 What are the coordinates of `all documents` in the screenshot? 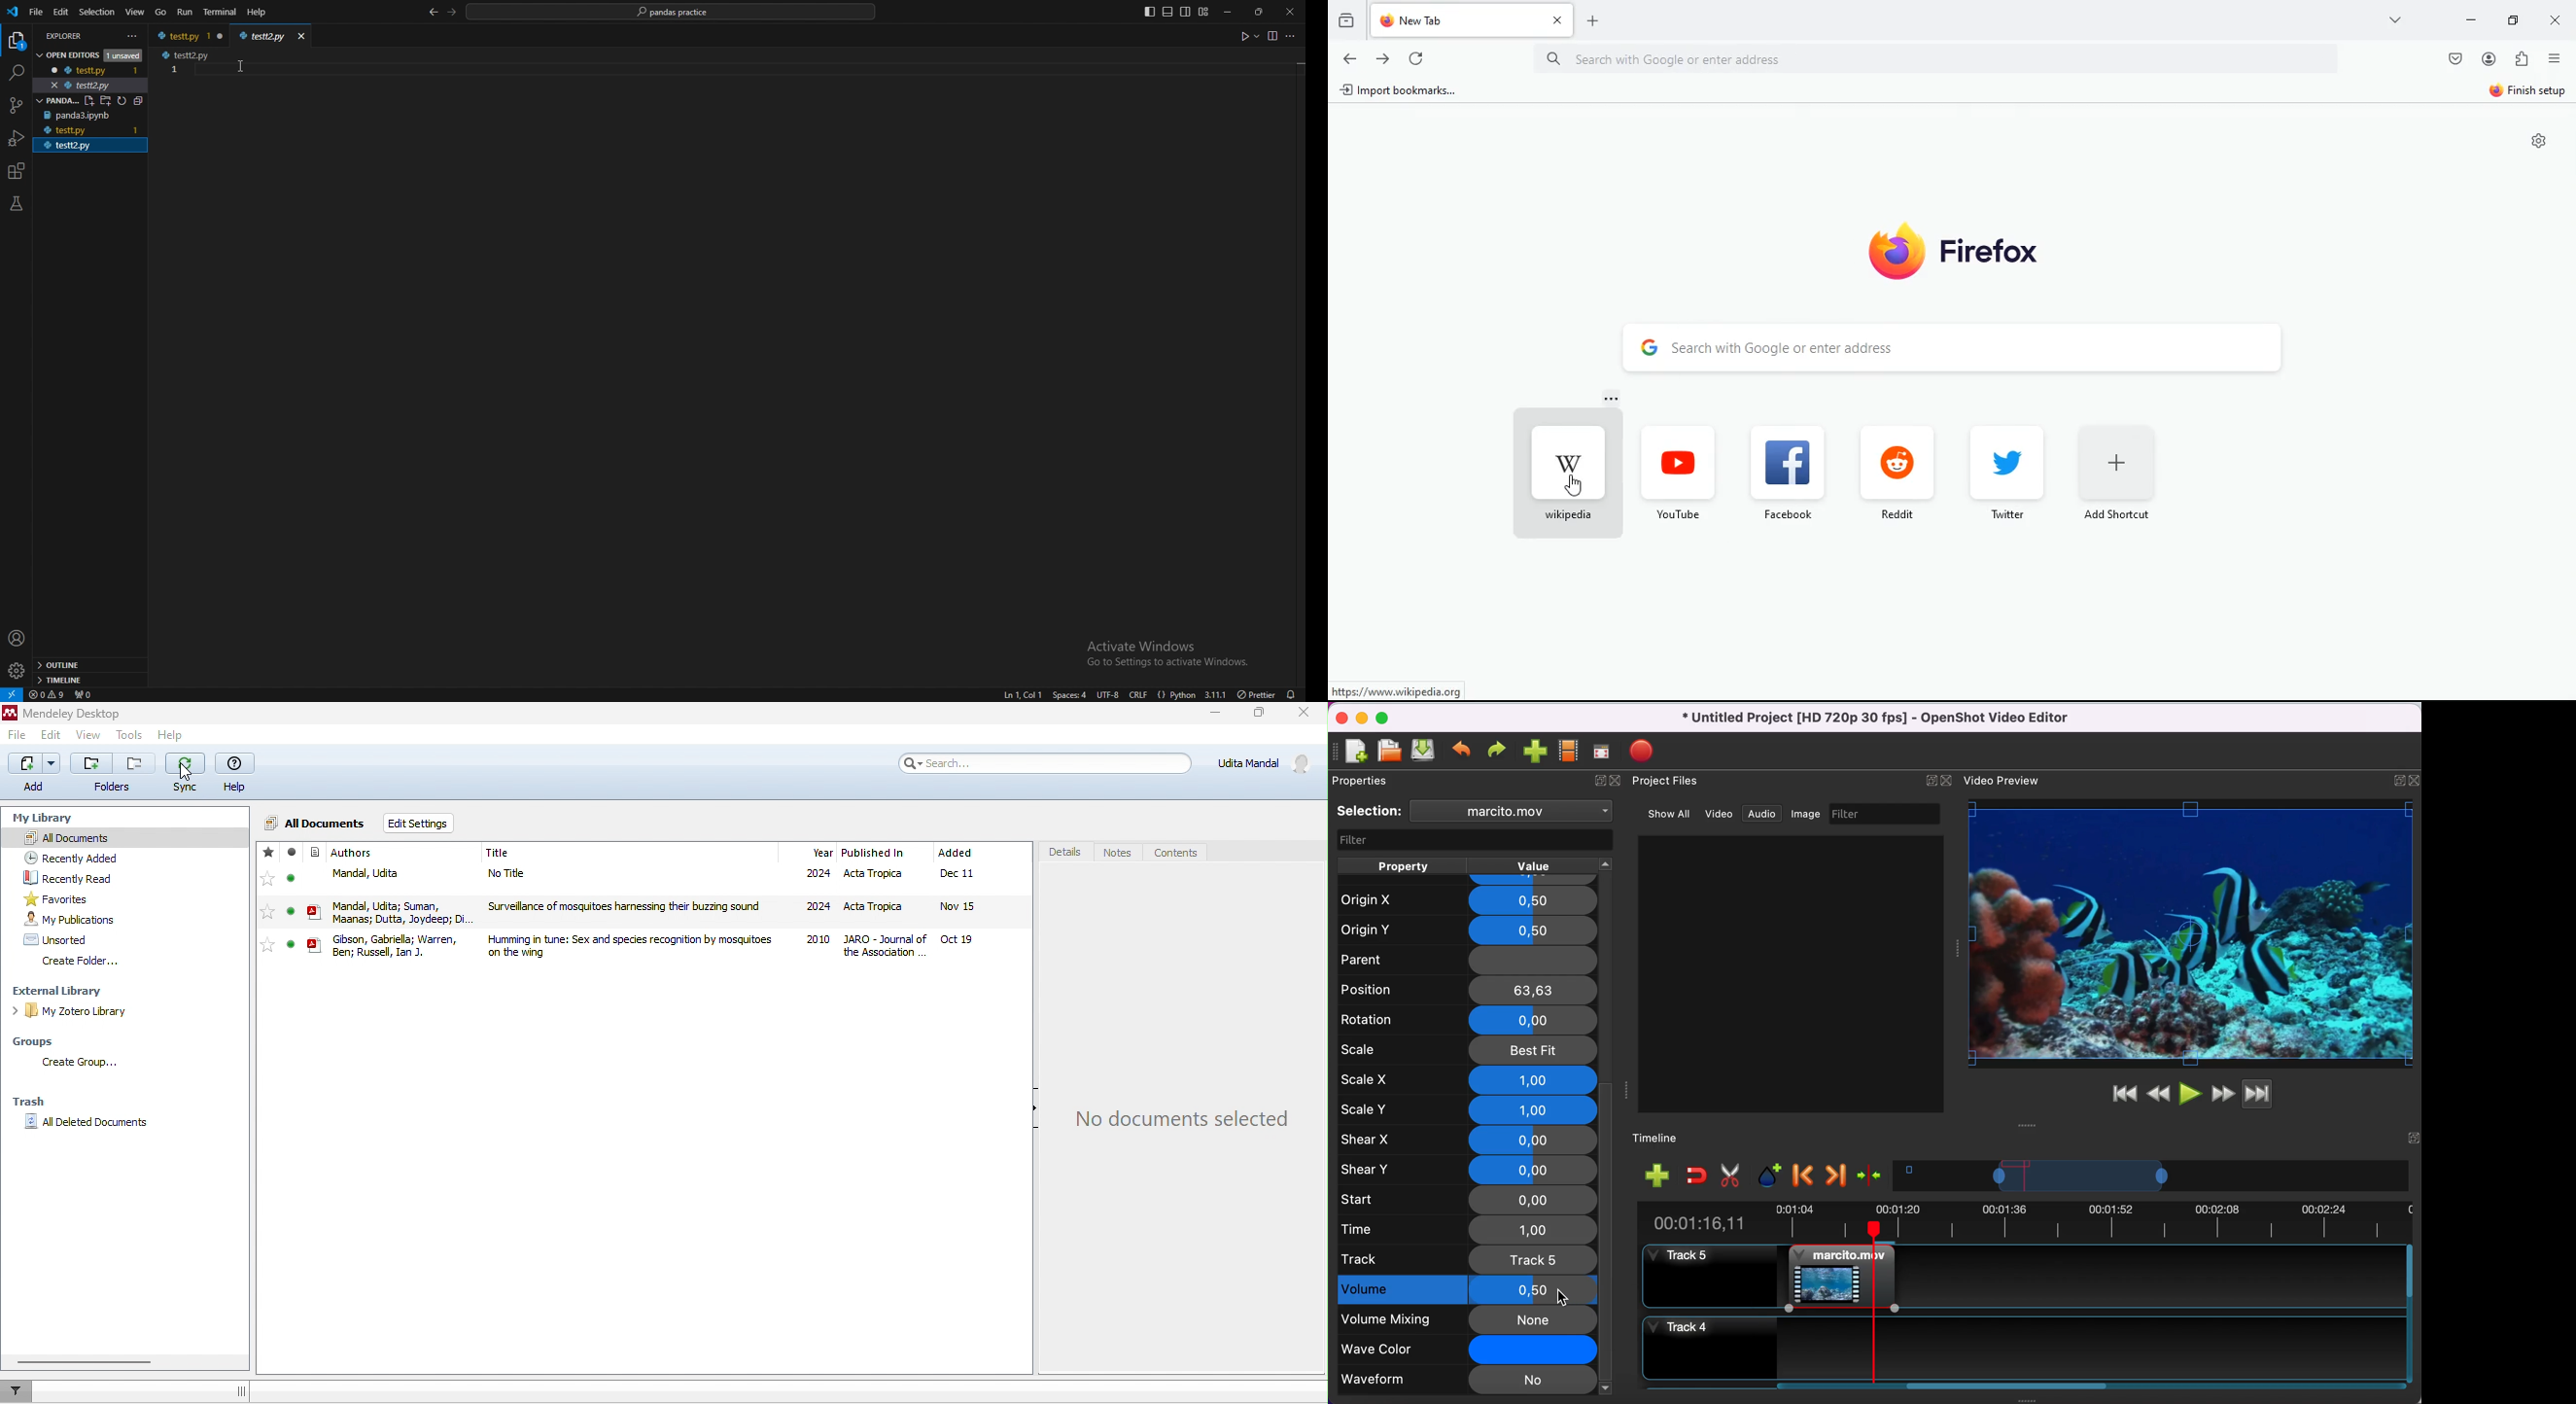 It's located at (313, 823).